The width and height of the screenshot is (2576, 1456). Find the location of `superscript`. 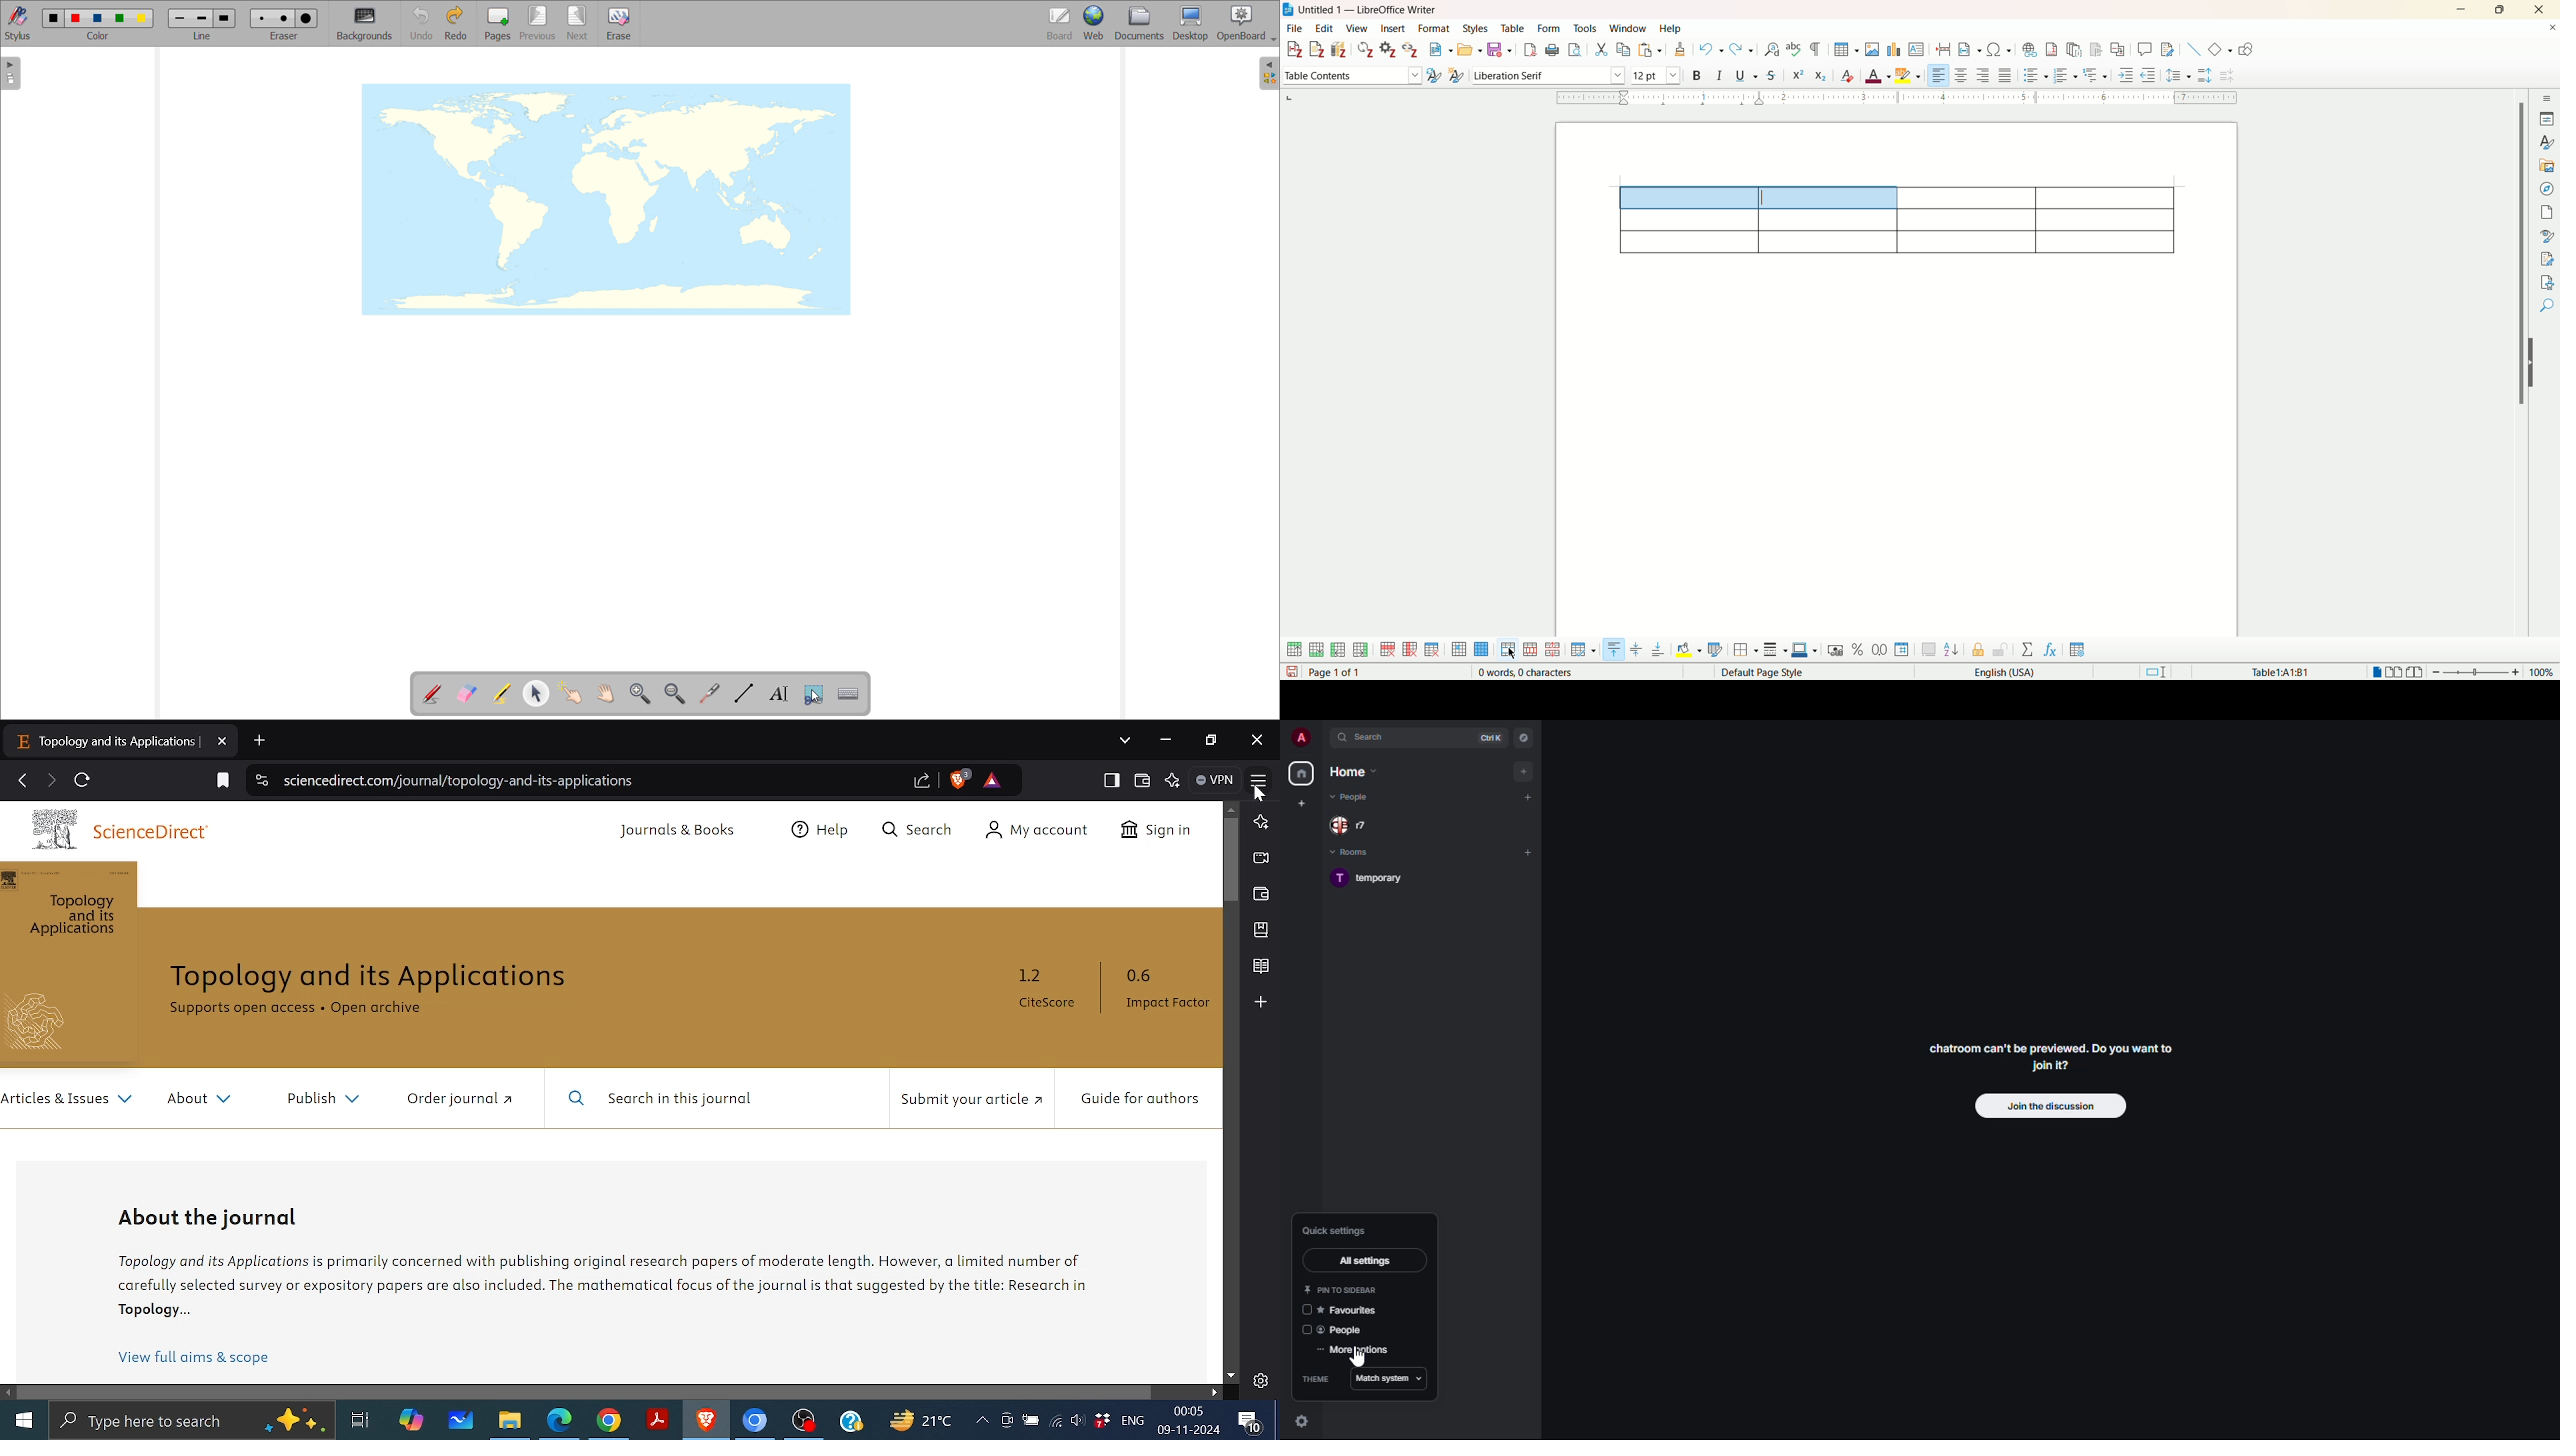

superscript is located at coordinates (1797, 75).